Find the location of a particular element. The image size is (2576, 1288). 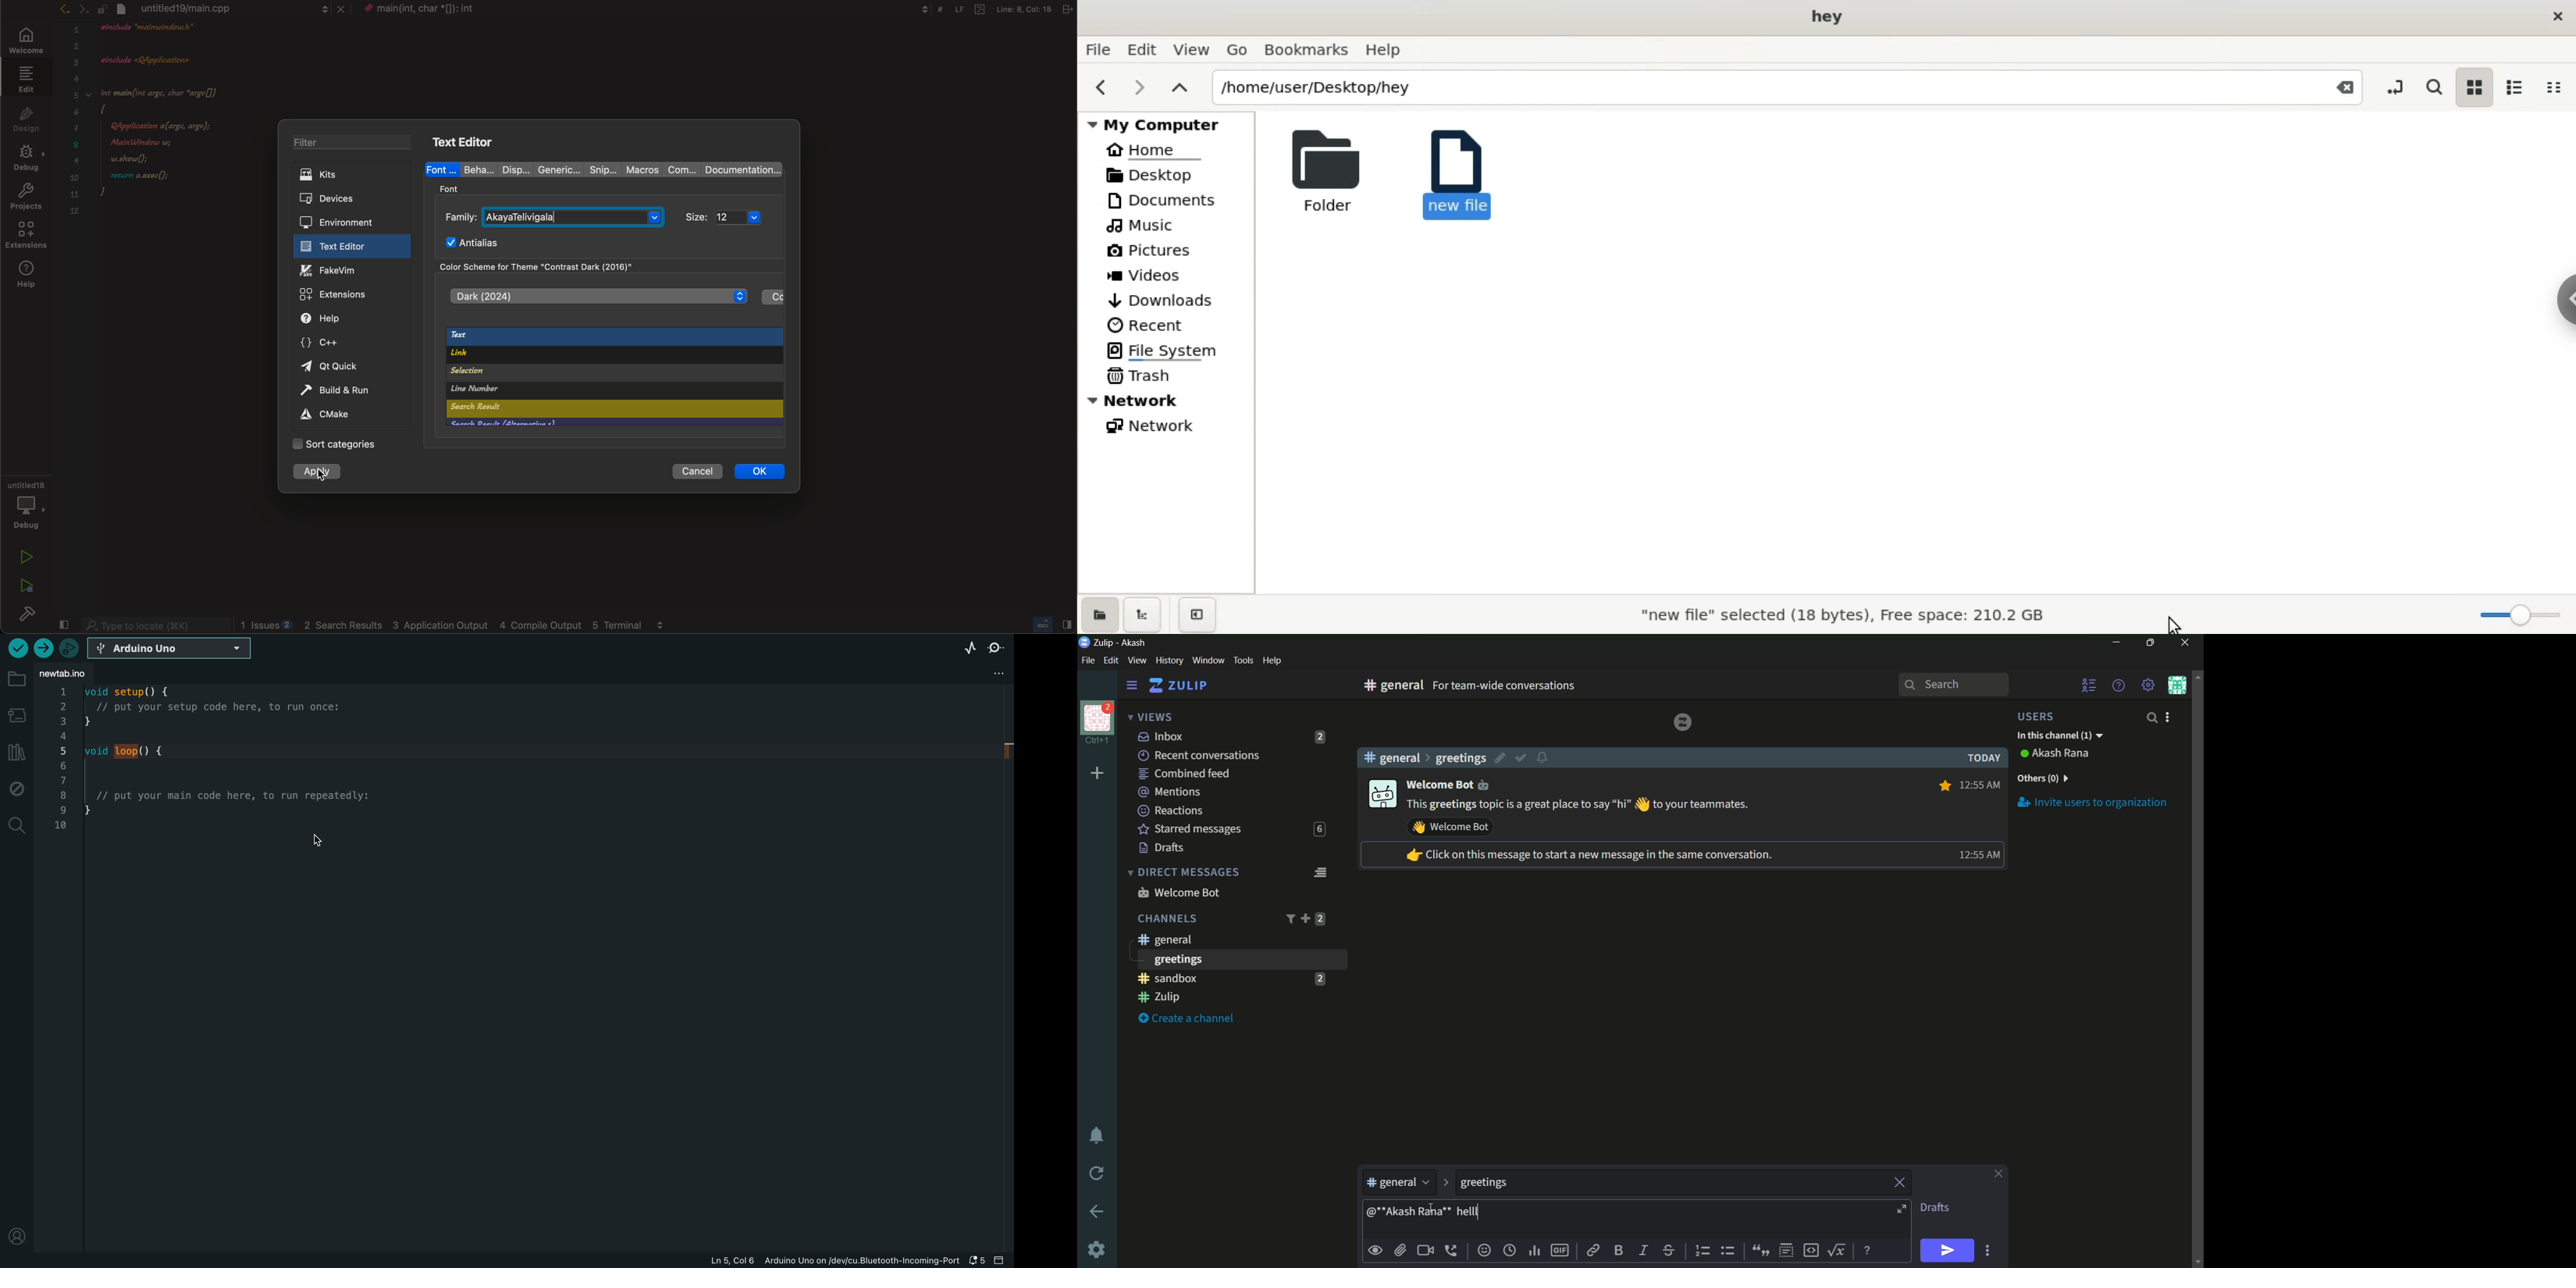

minimize is located at coordinates (2116, 643).